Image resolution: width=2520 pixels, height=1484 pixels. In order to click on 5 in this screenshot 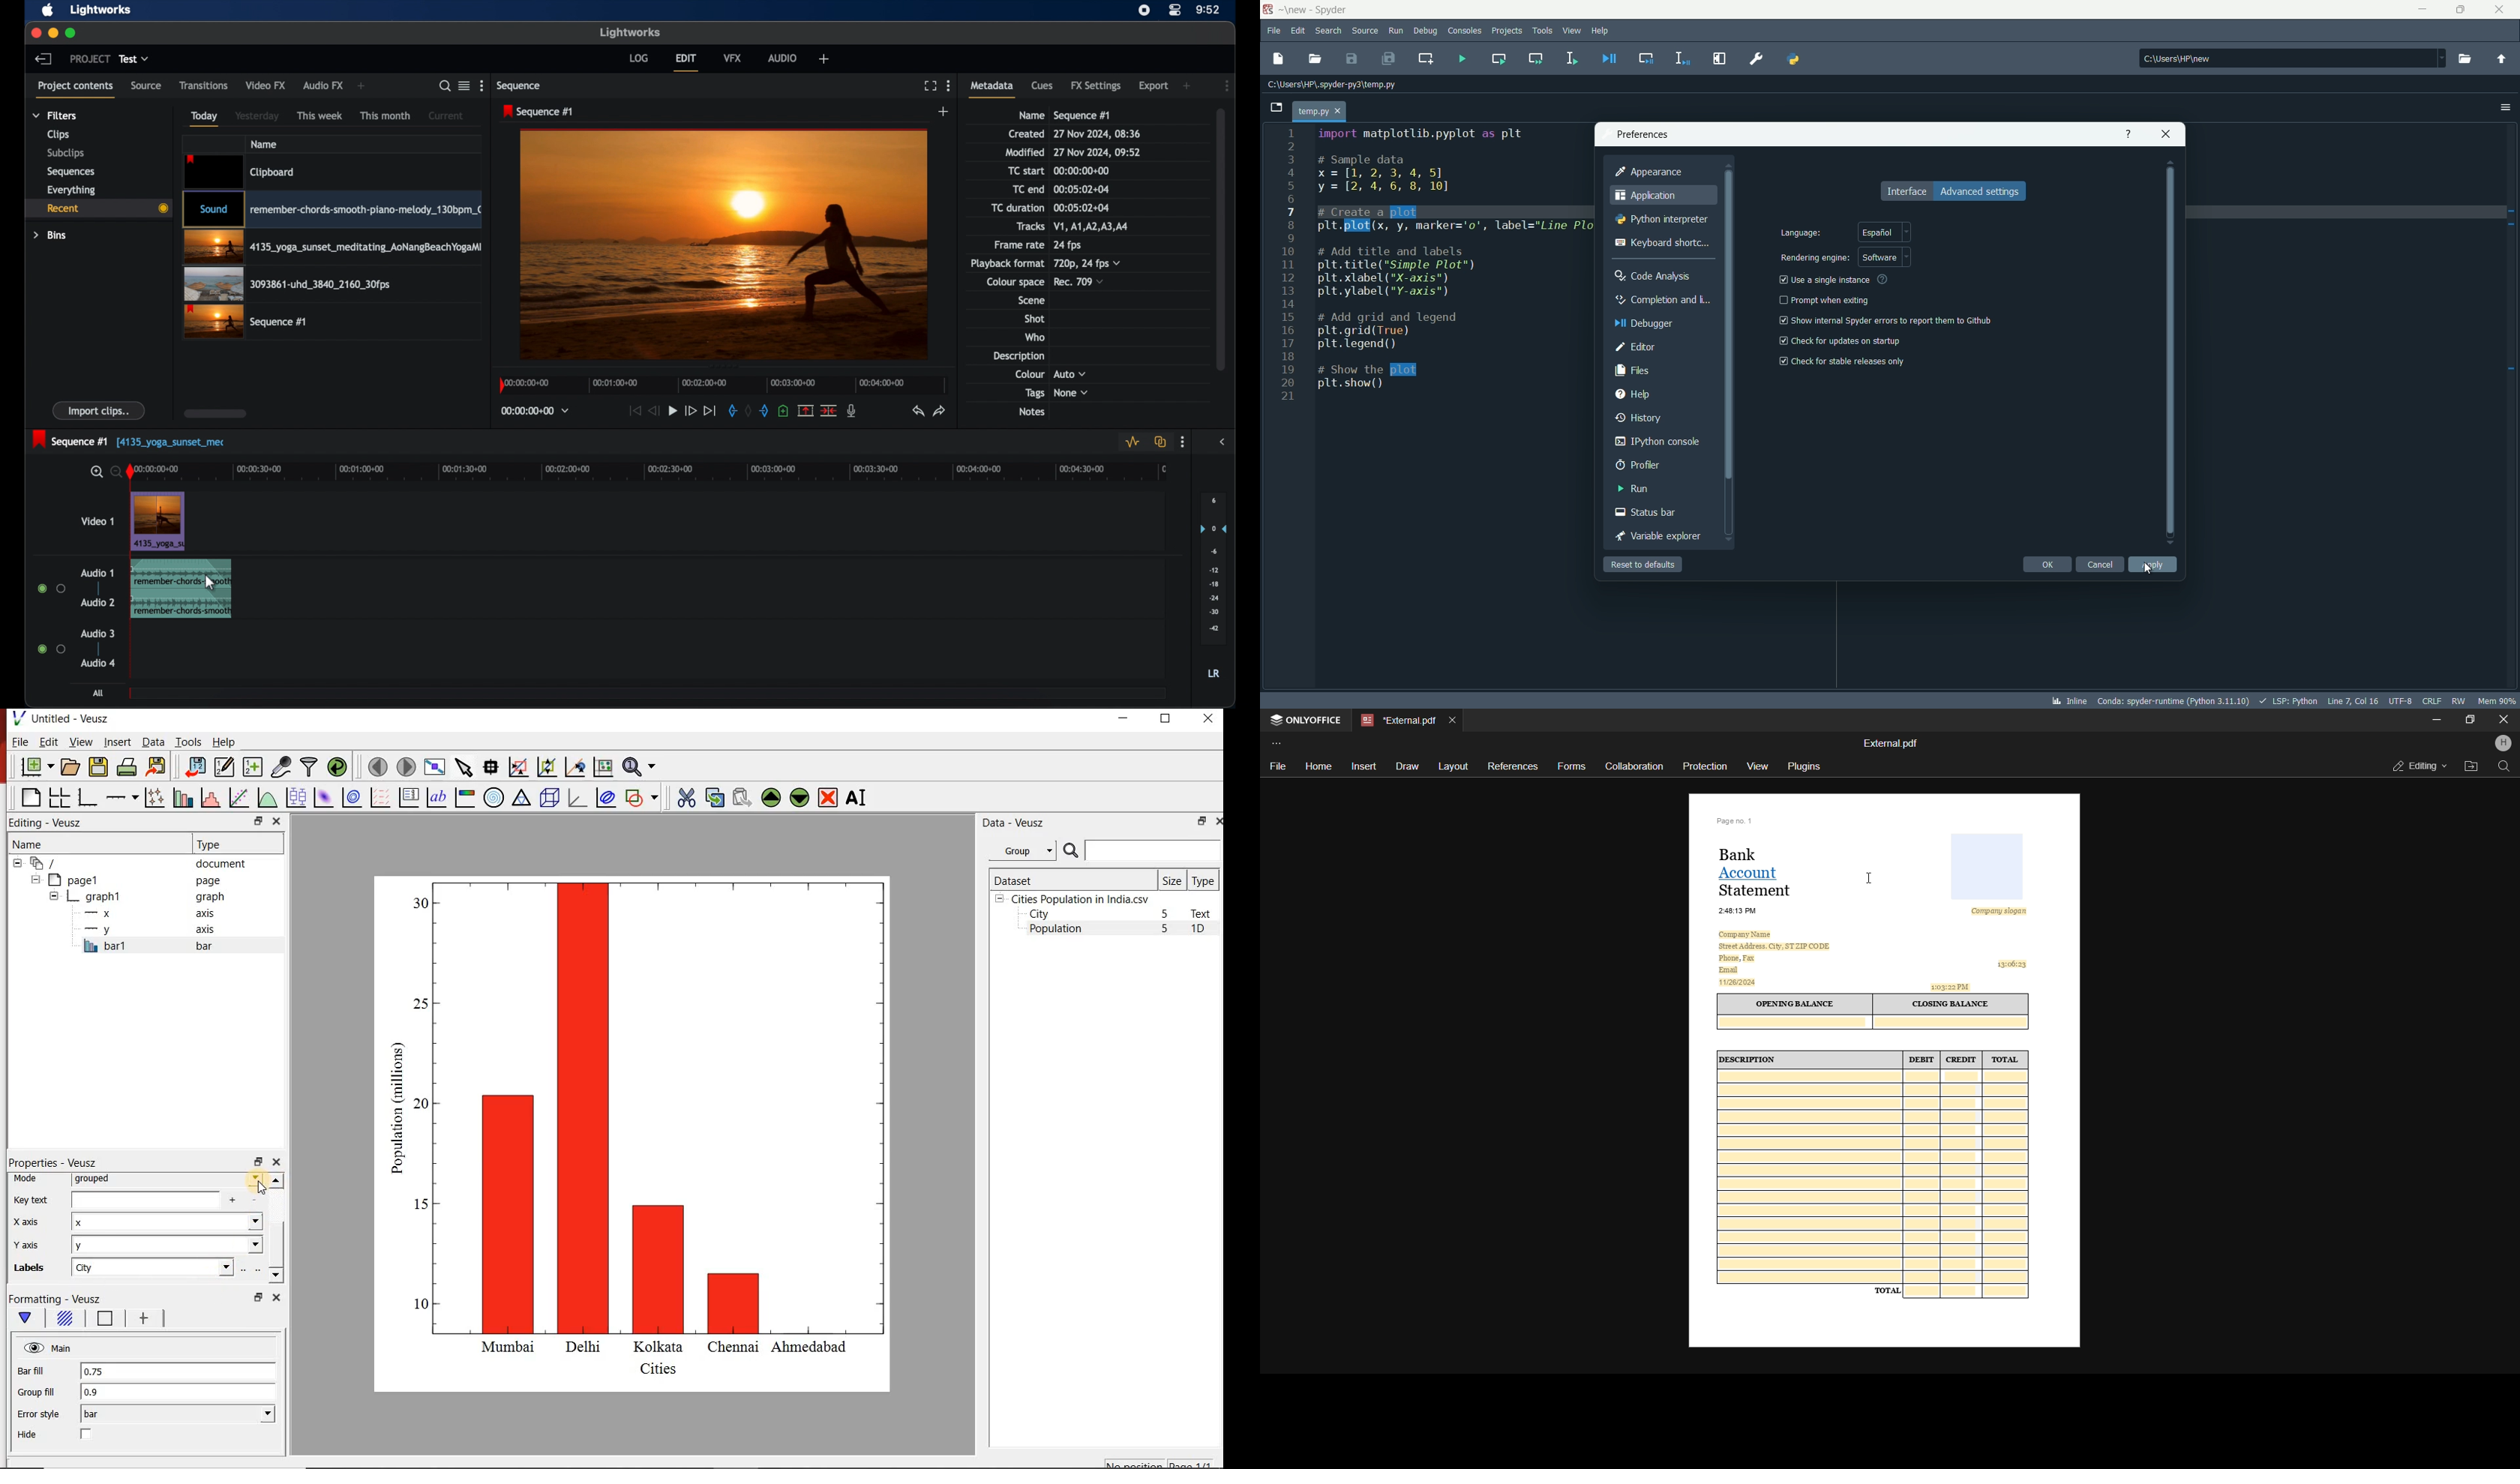, I will do `click(1166, 929)`.